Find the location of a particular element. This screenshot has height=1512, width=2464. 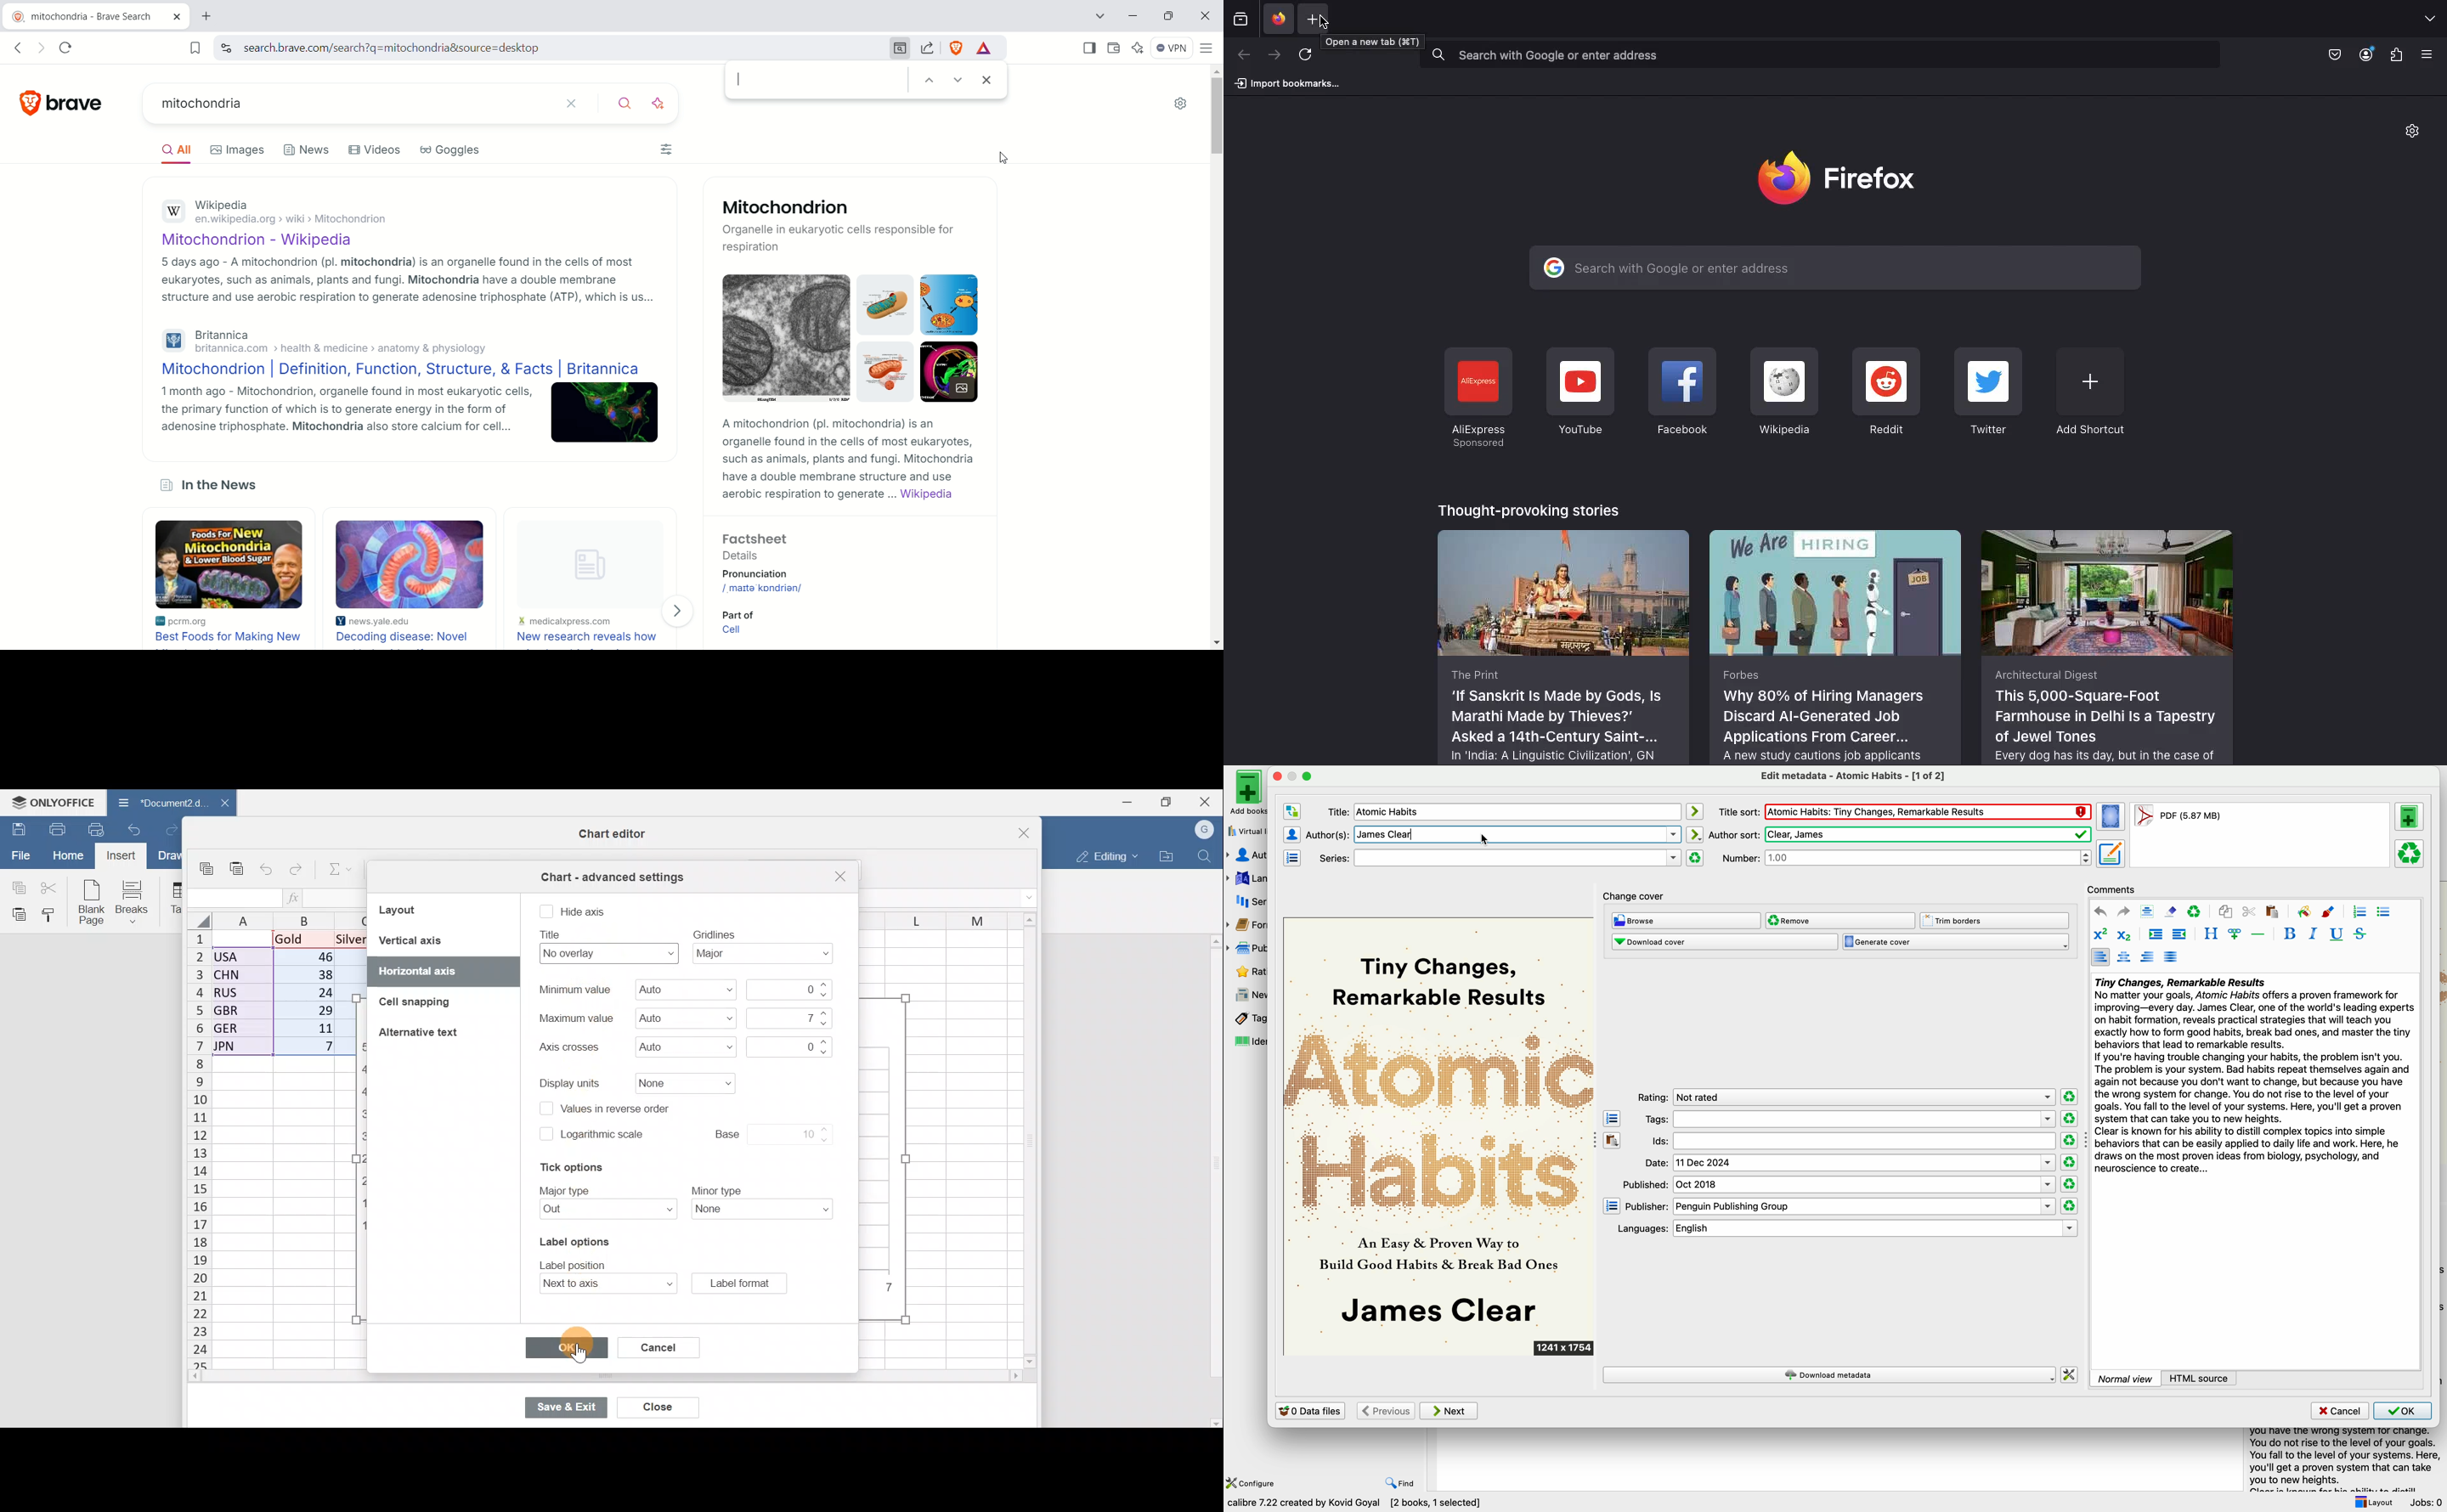

open the tag editor is located at coordinates (1612, 1118).